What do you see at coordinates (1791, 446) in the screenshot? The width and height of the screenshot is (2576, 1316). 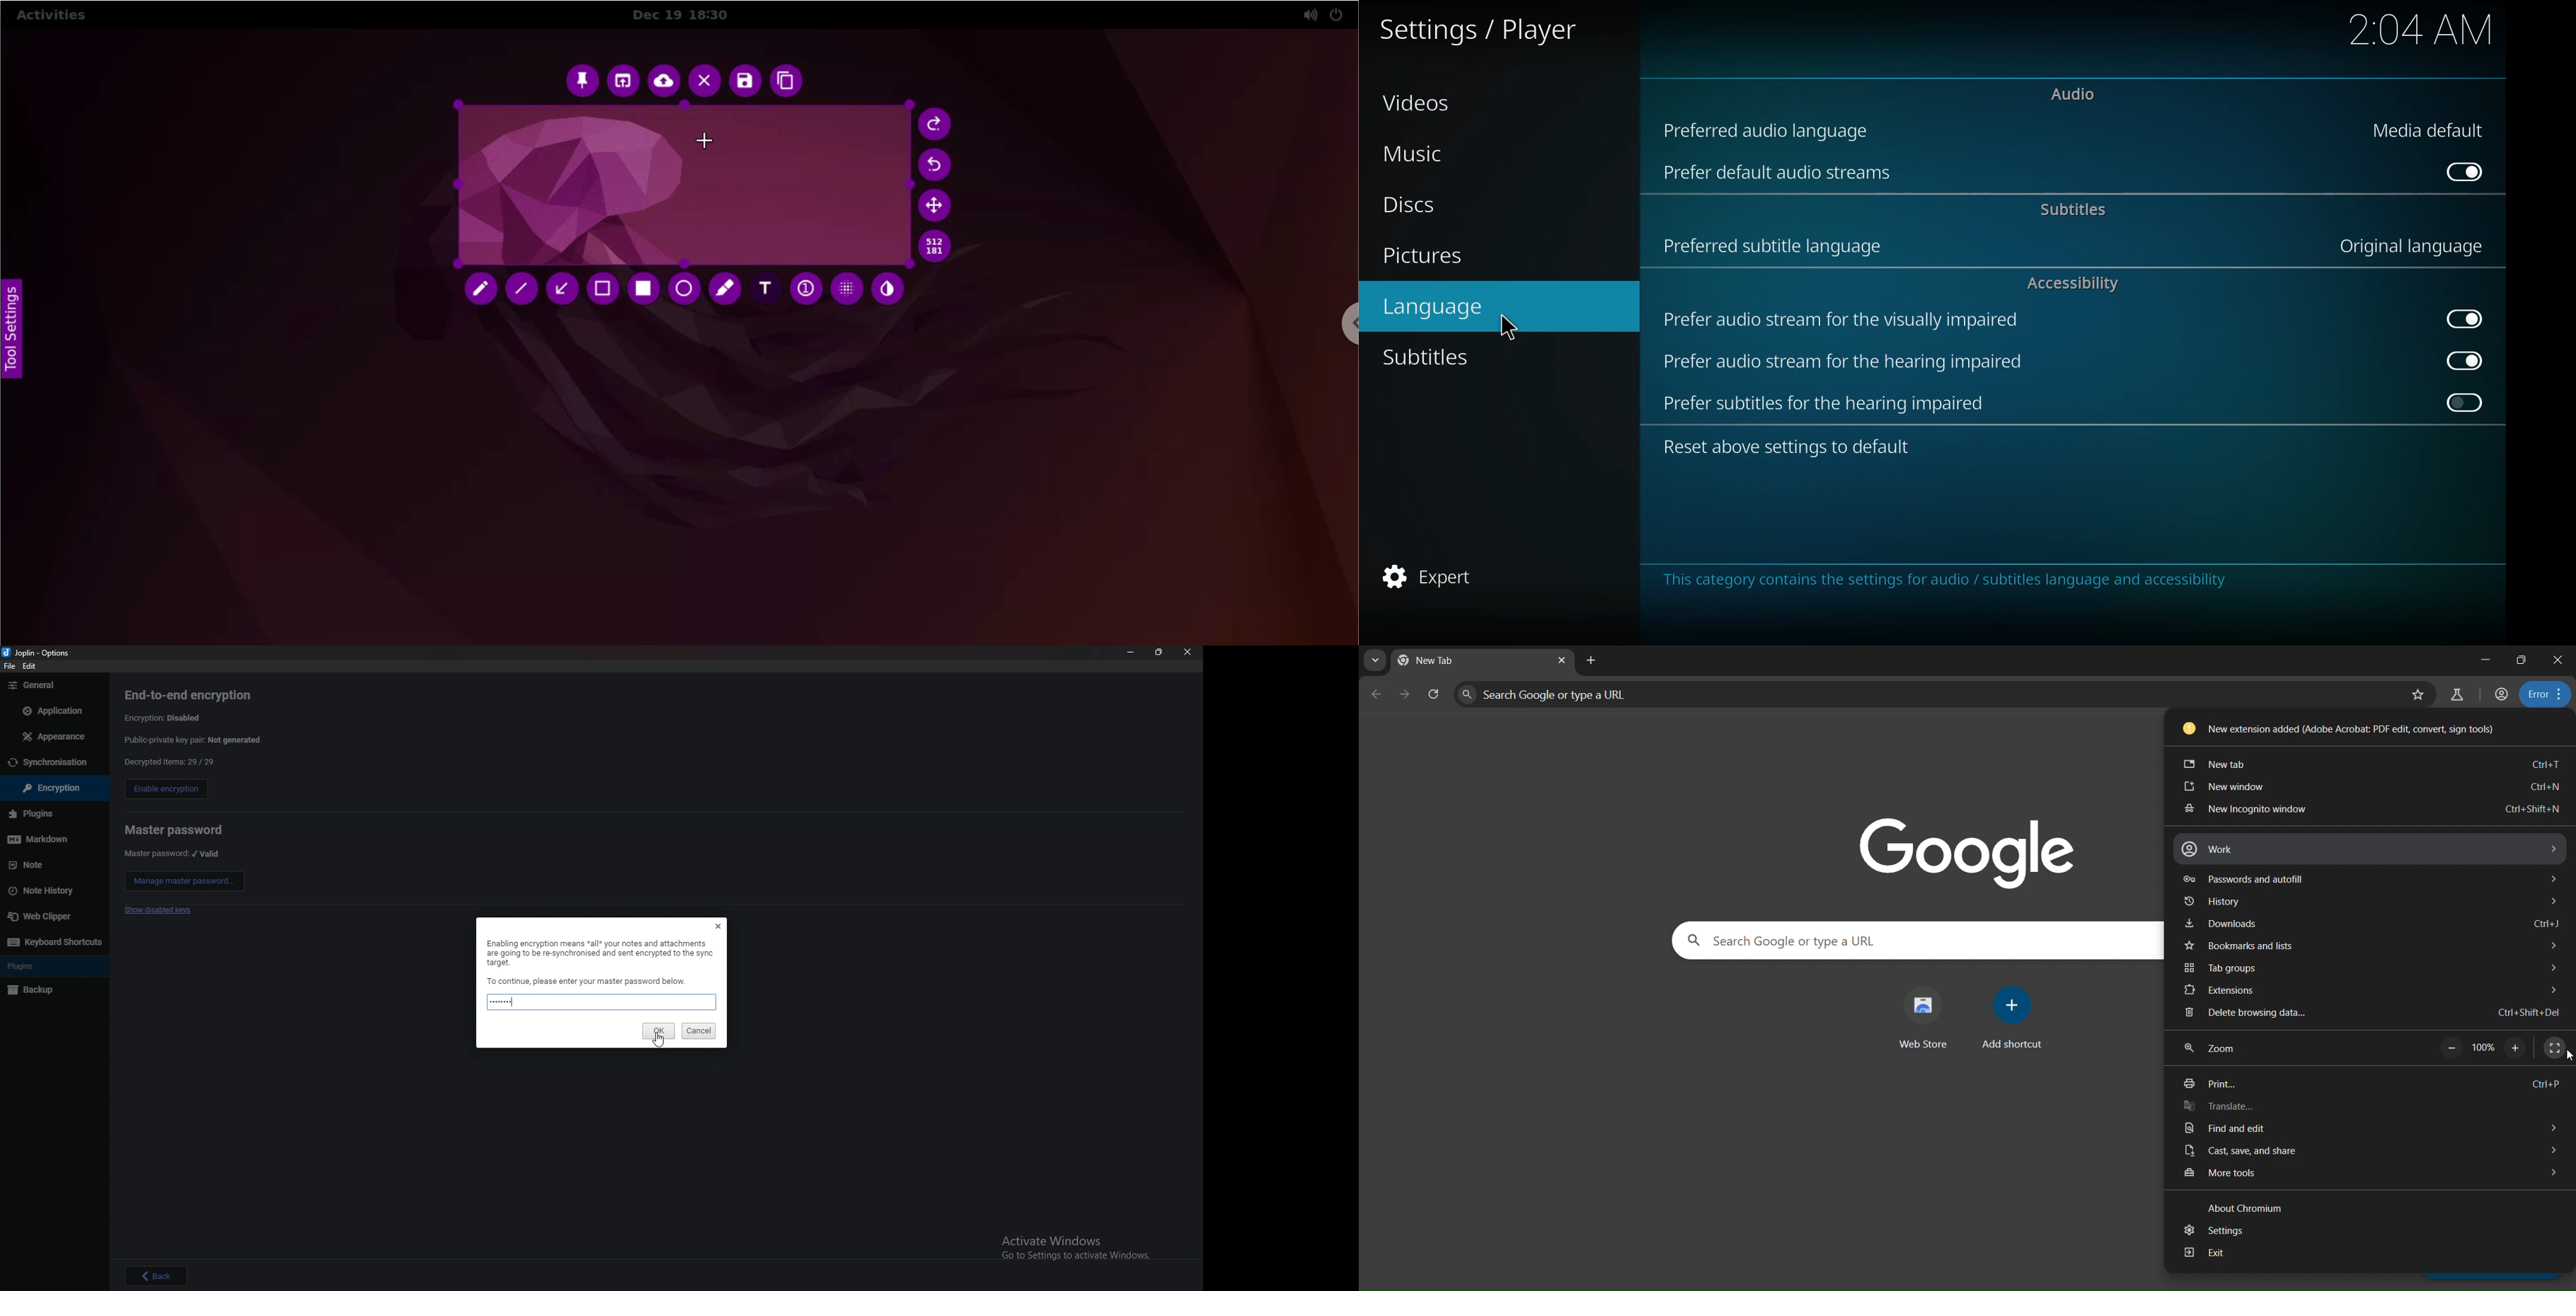 I see `reset to default` at bounding box center [1791, 446].